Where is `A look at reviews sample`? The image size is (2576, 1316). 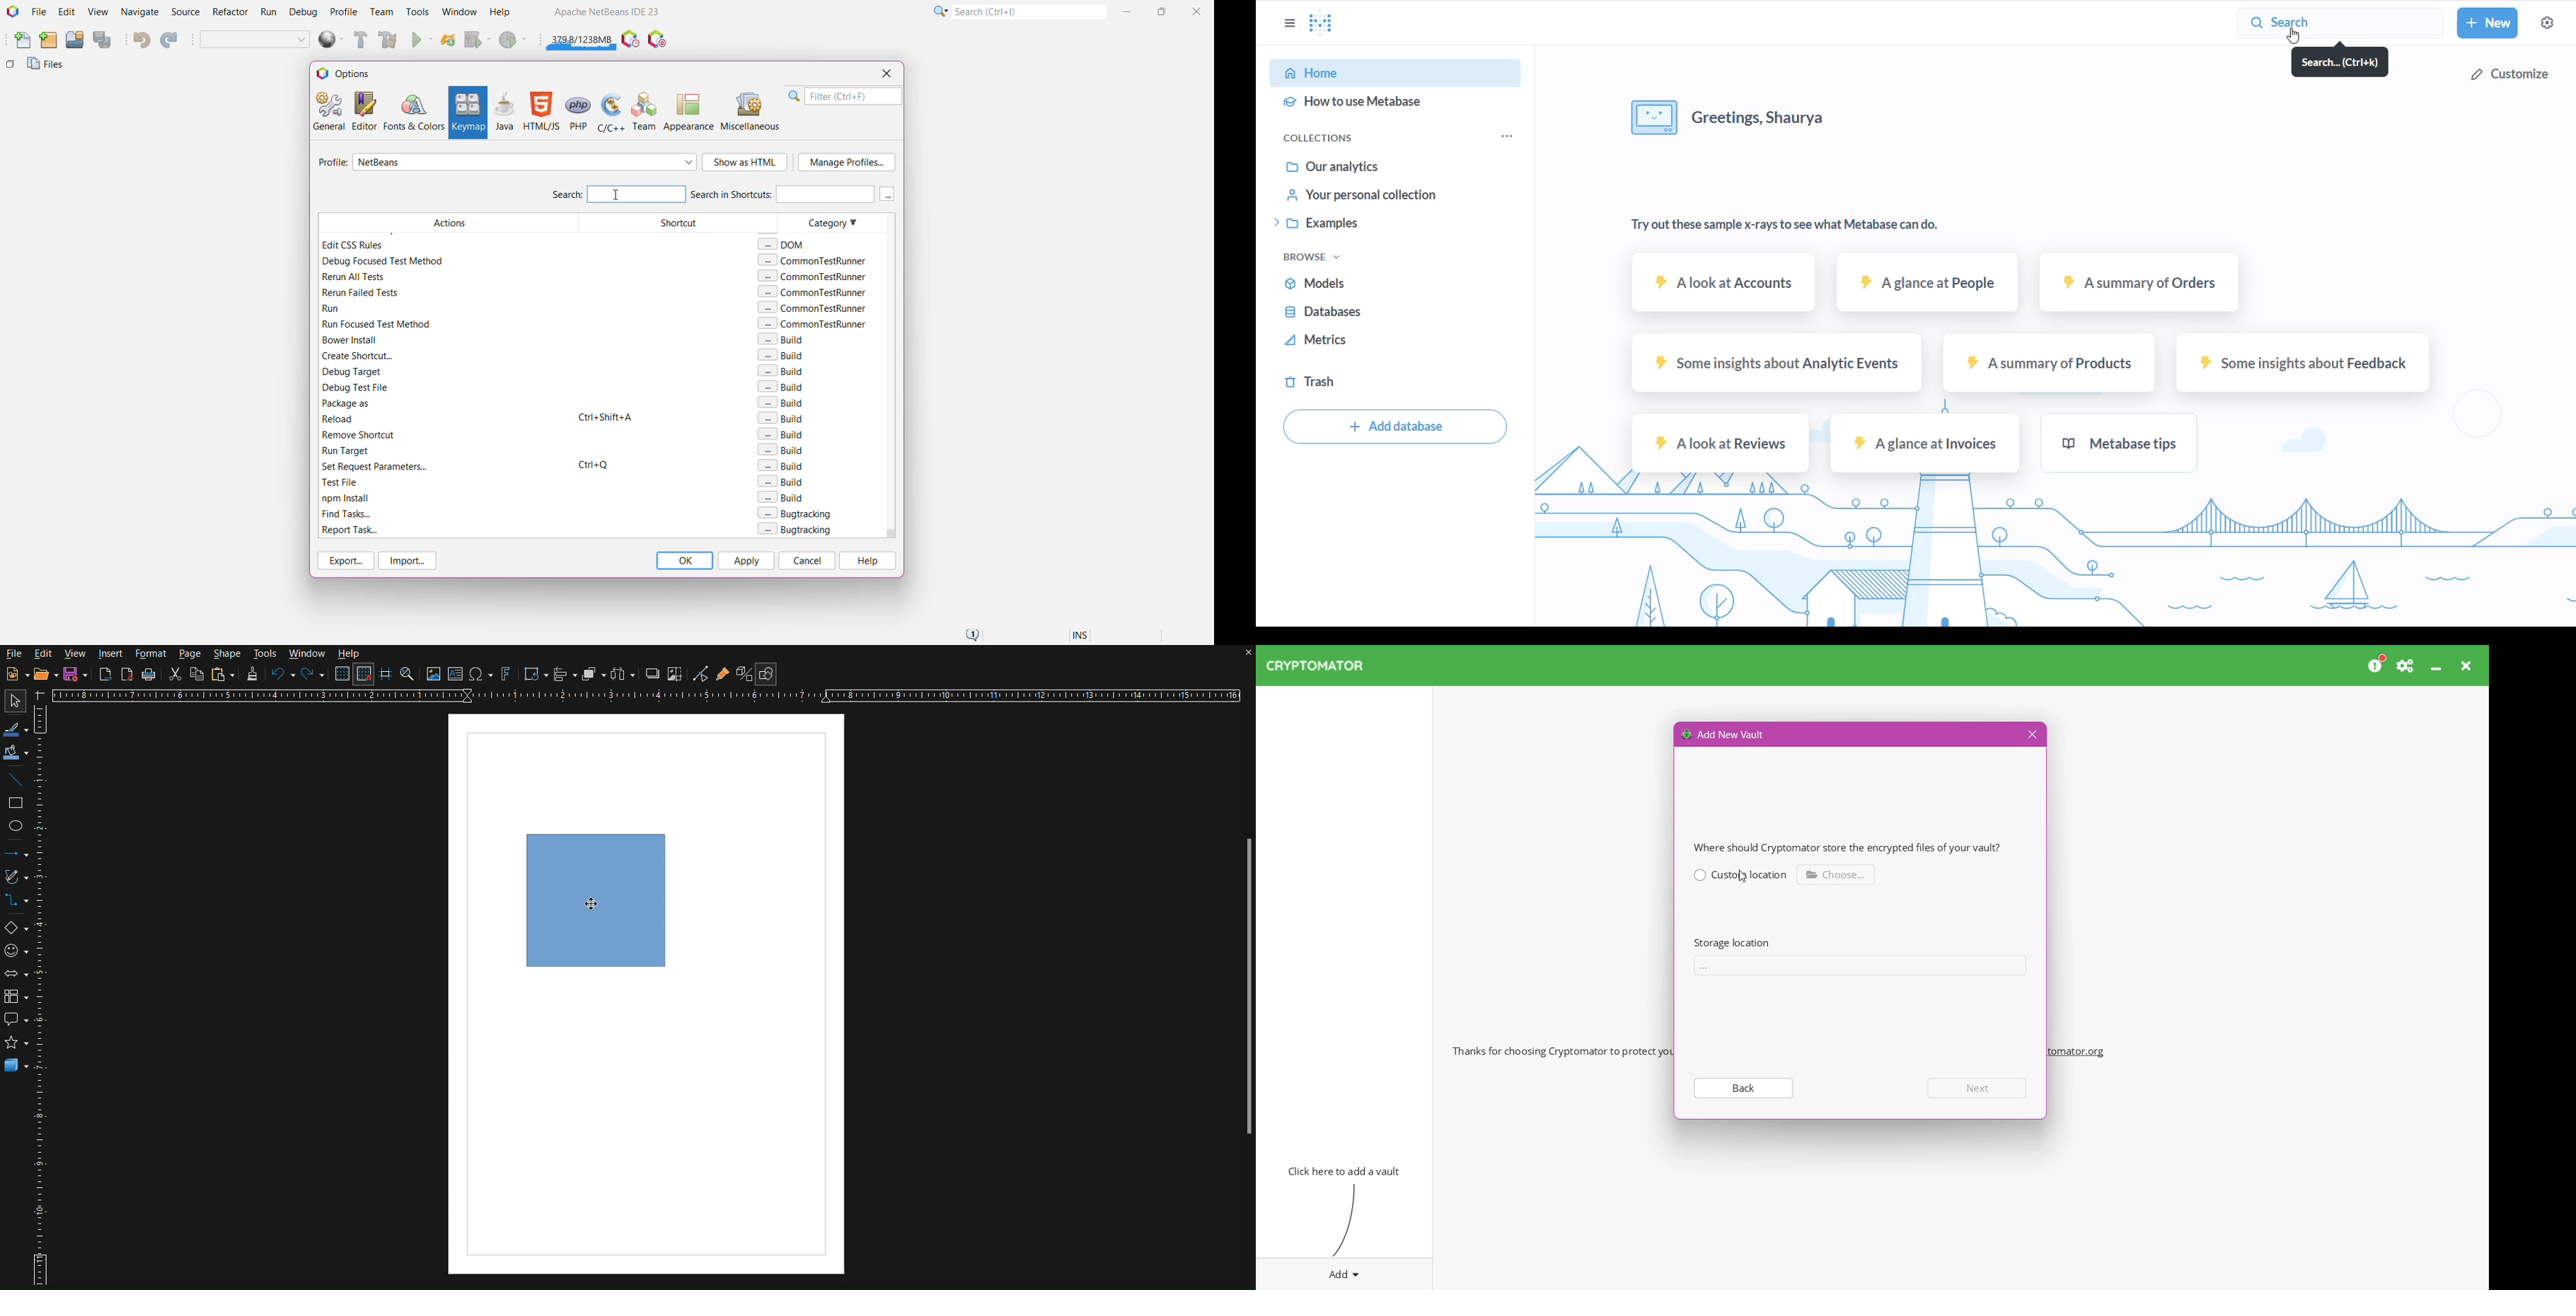
A look at reviews sample is located at coordinates (1714, 446).